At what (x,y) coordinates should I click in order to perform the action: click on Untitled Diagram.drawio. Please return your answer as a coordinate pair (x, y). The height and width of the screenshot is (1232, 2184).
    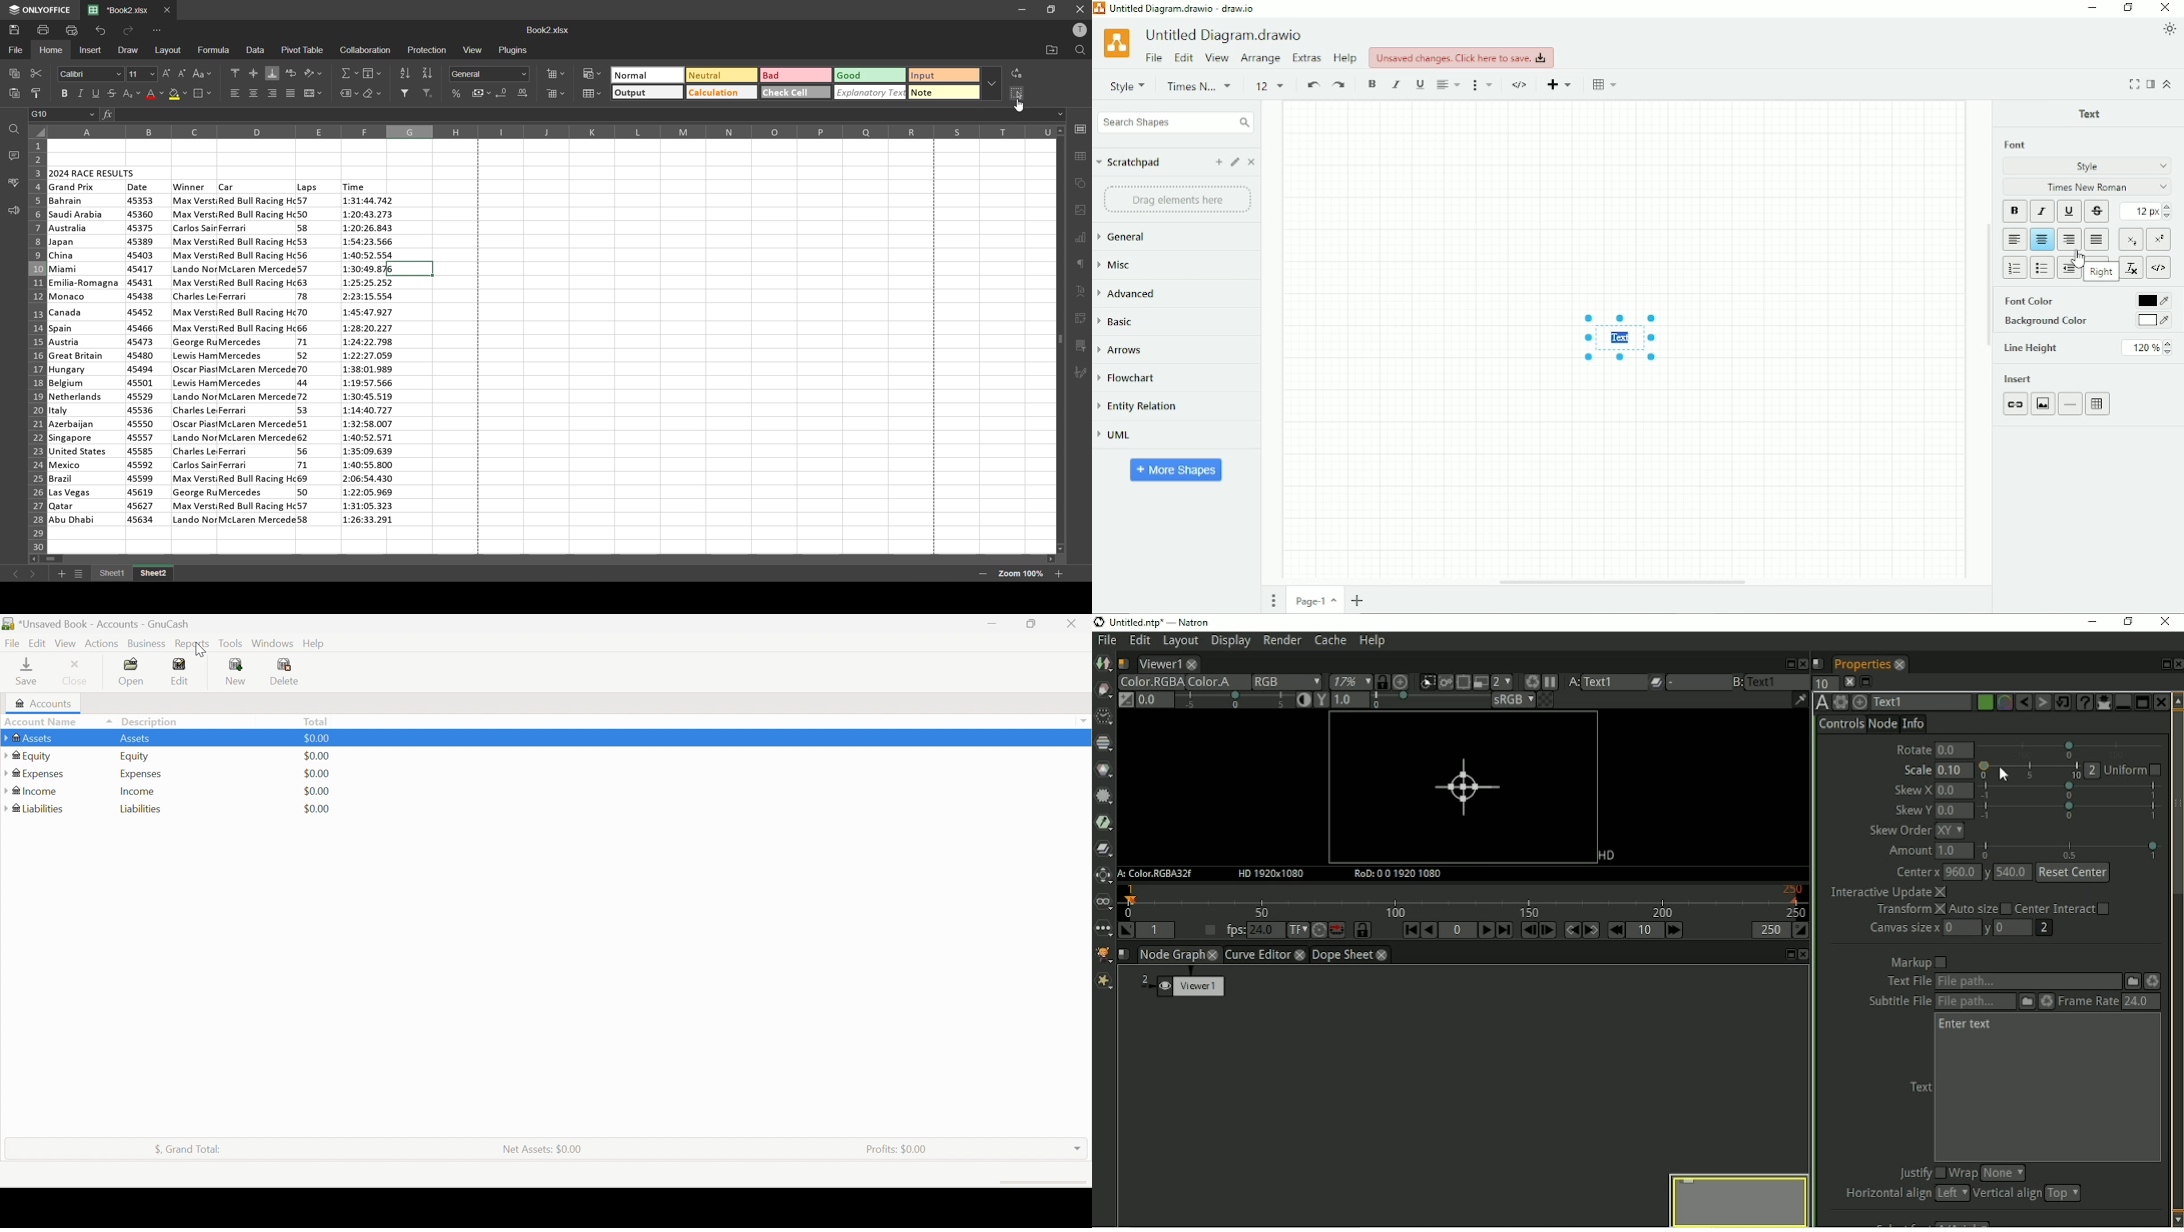
    Looking at the image, I should click on (1228, 35).